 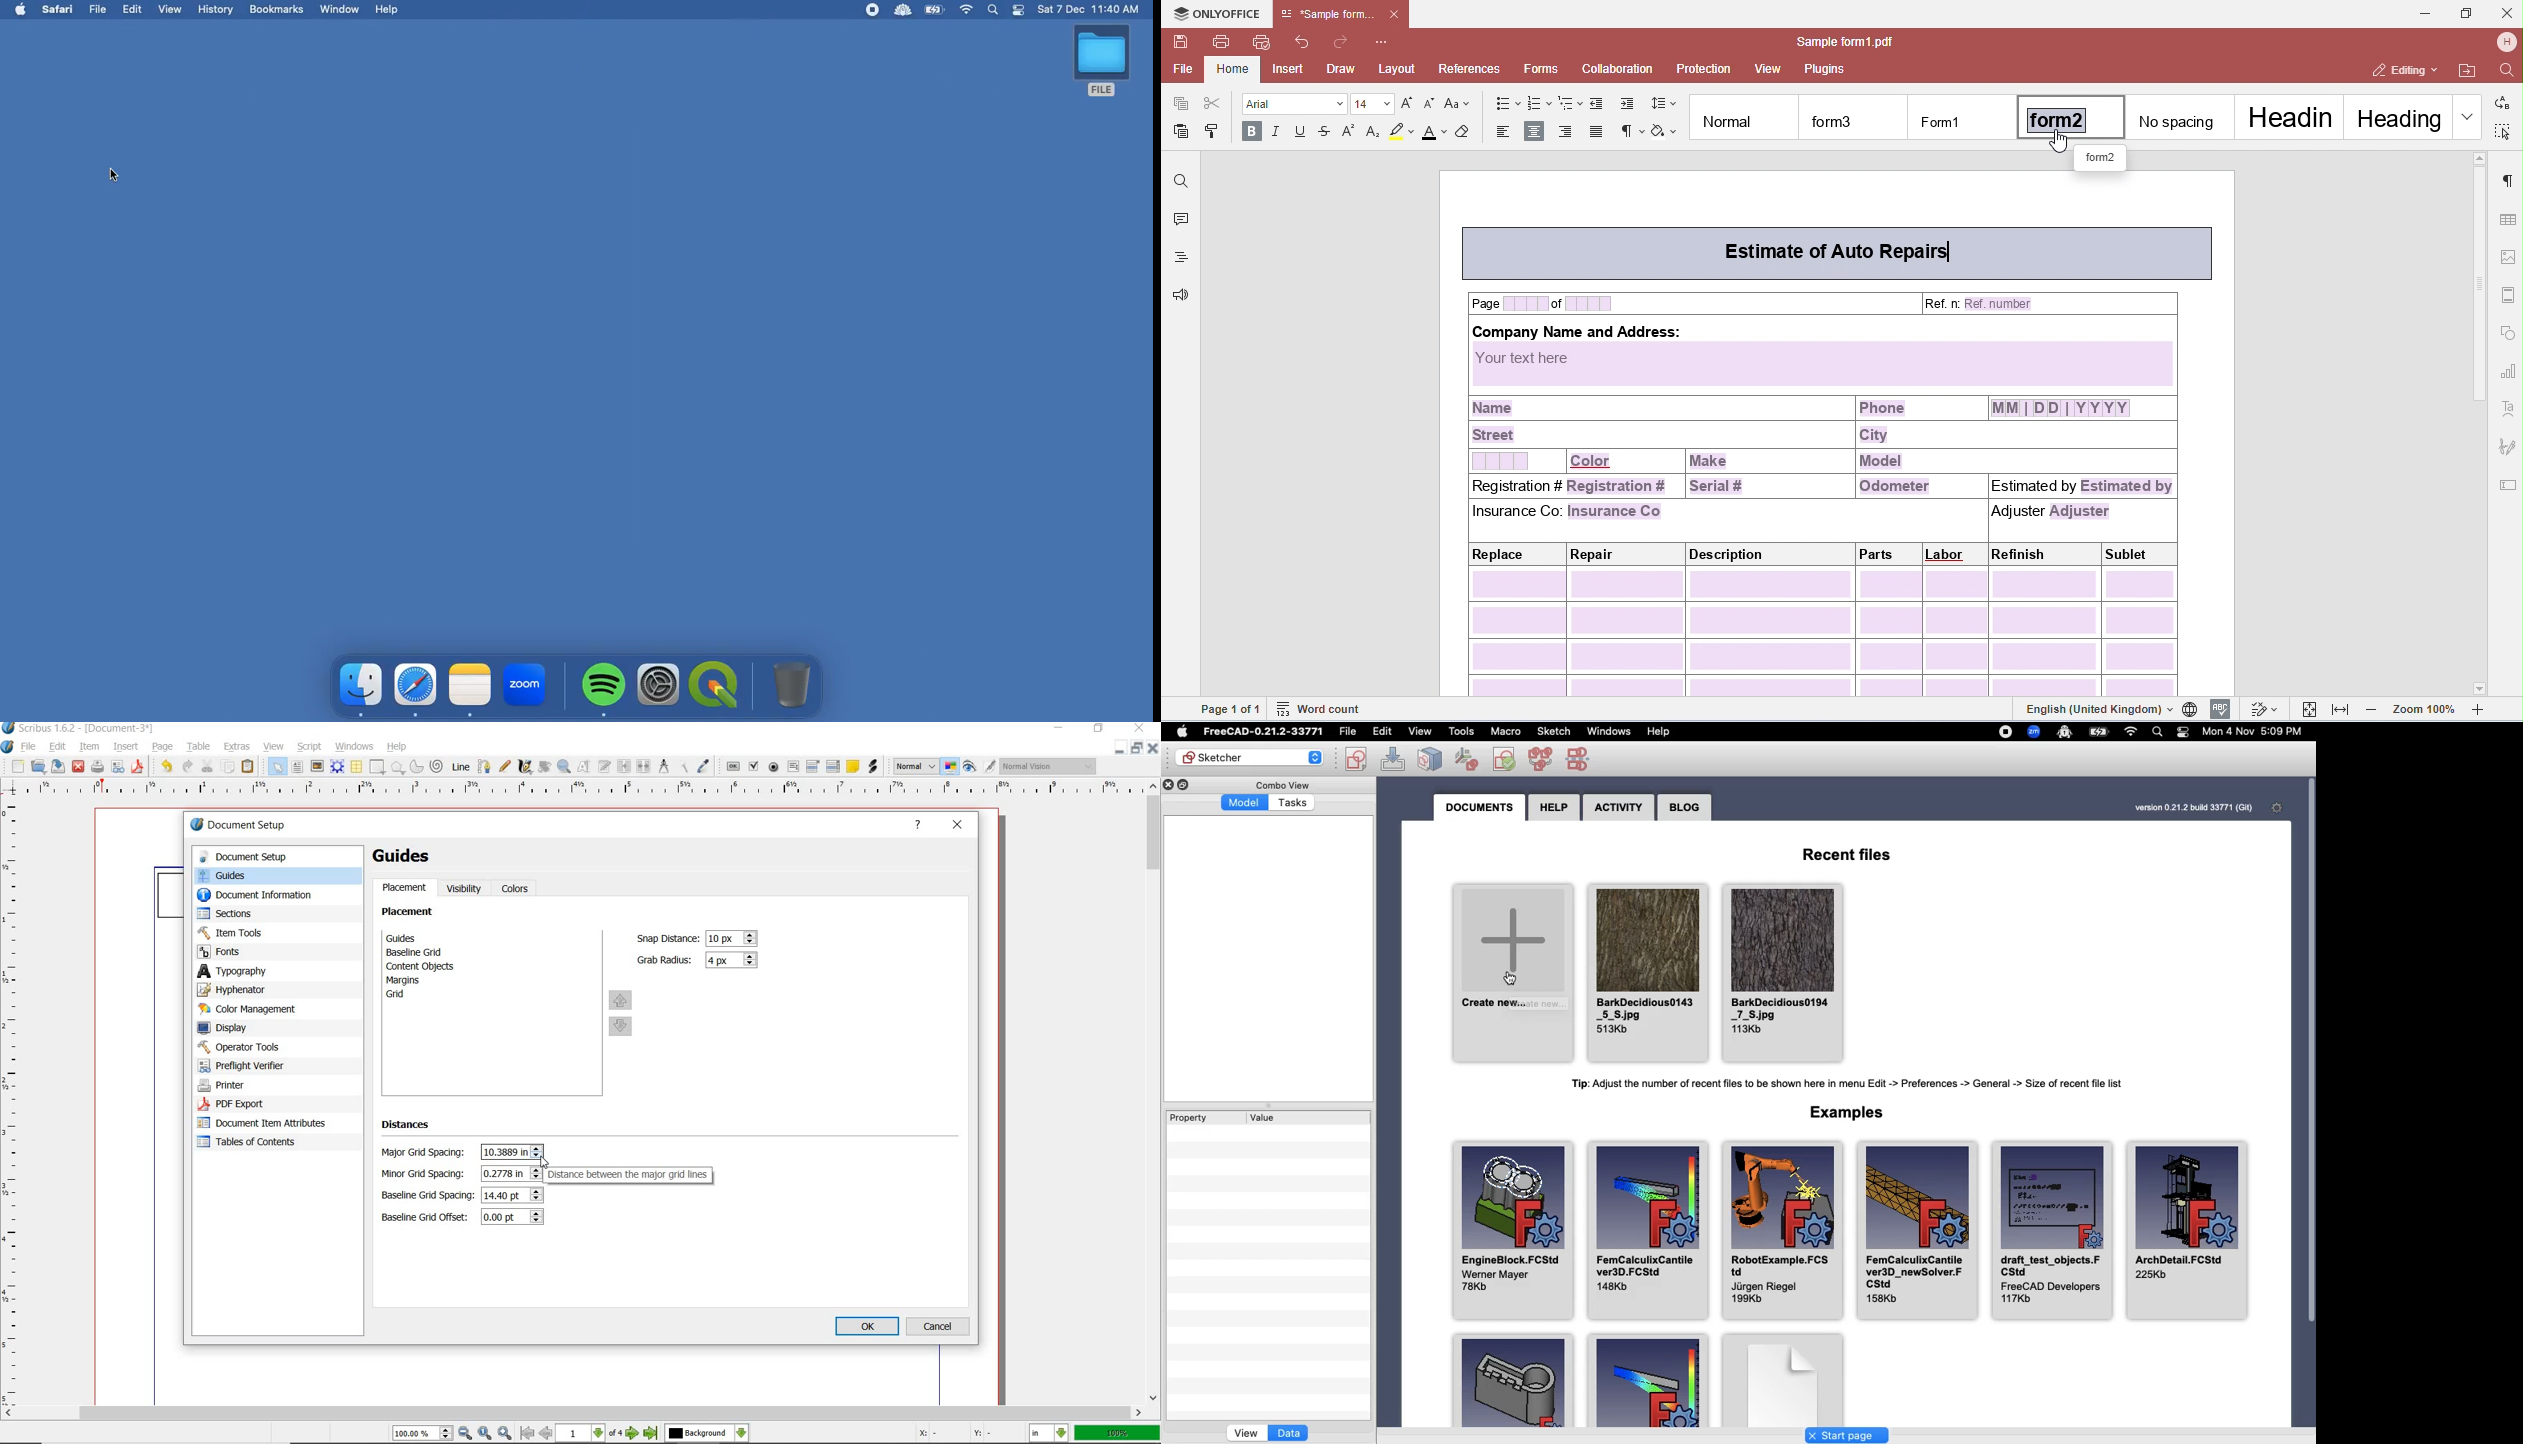 What do you see at coordinates (1180, 732) in the screenshot?
I see `Apple Logo` at bounding box center [1180, 732].